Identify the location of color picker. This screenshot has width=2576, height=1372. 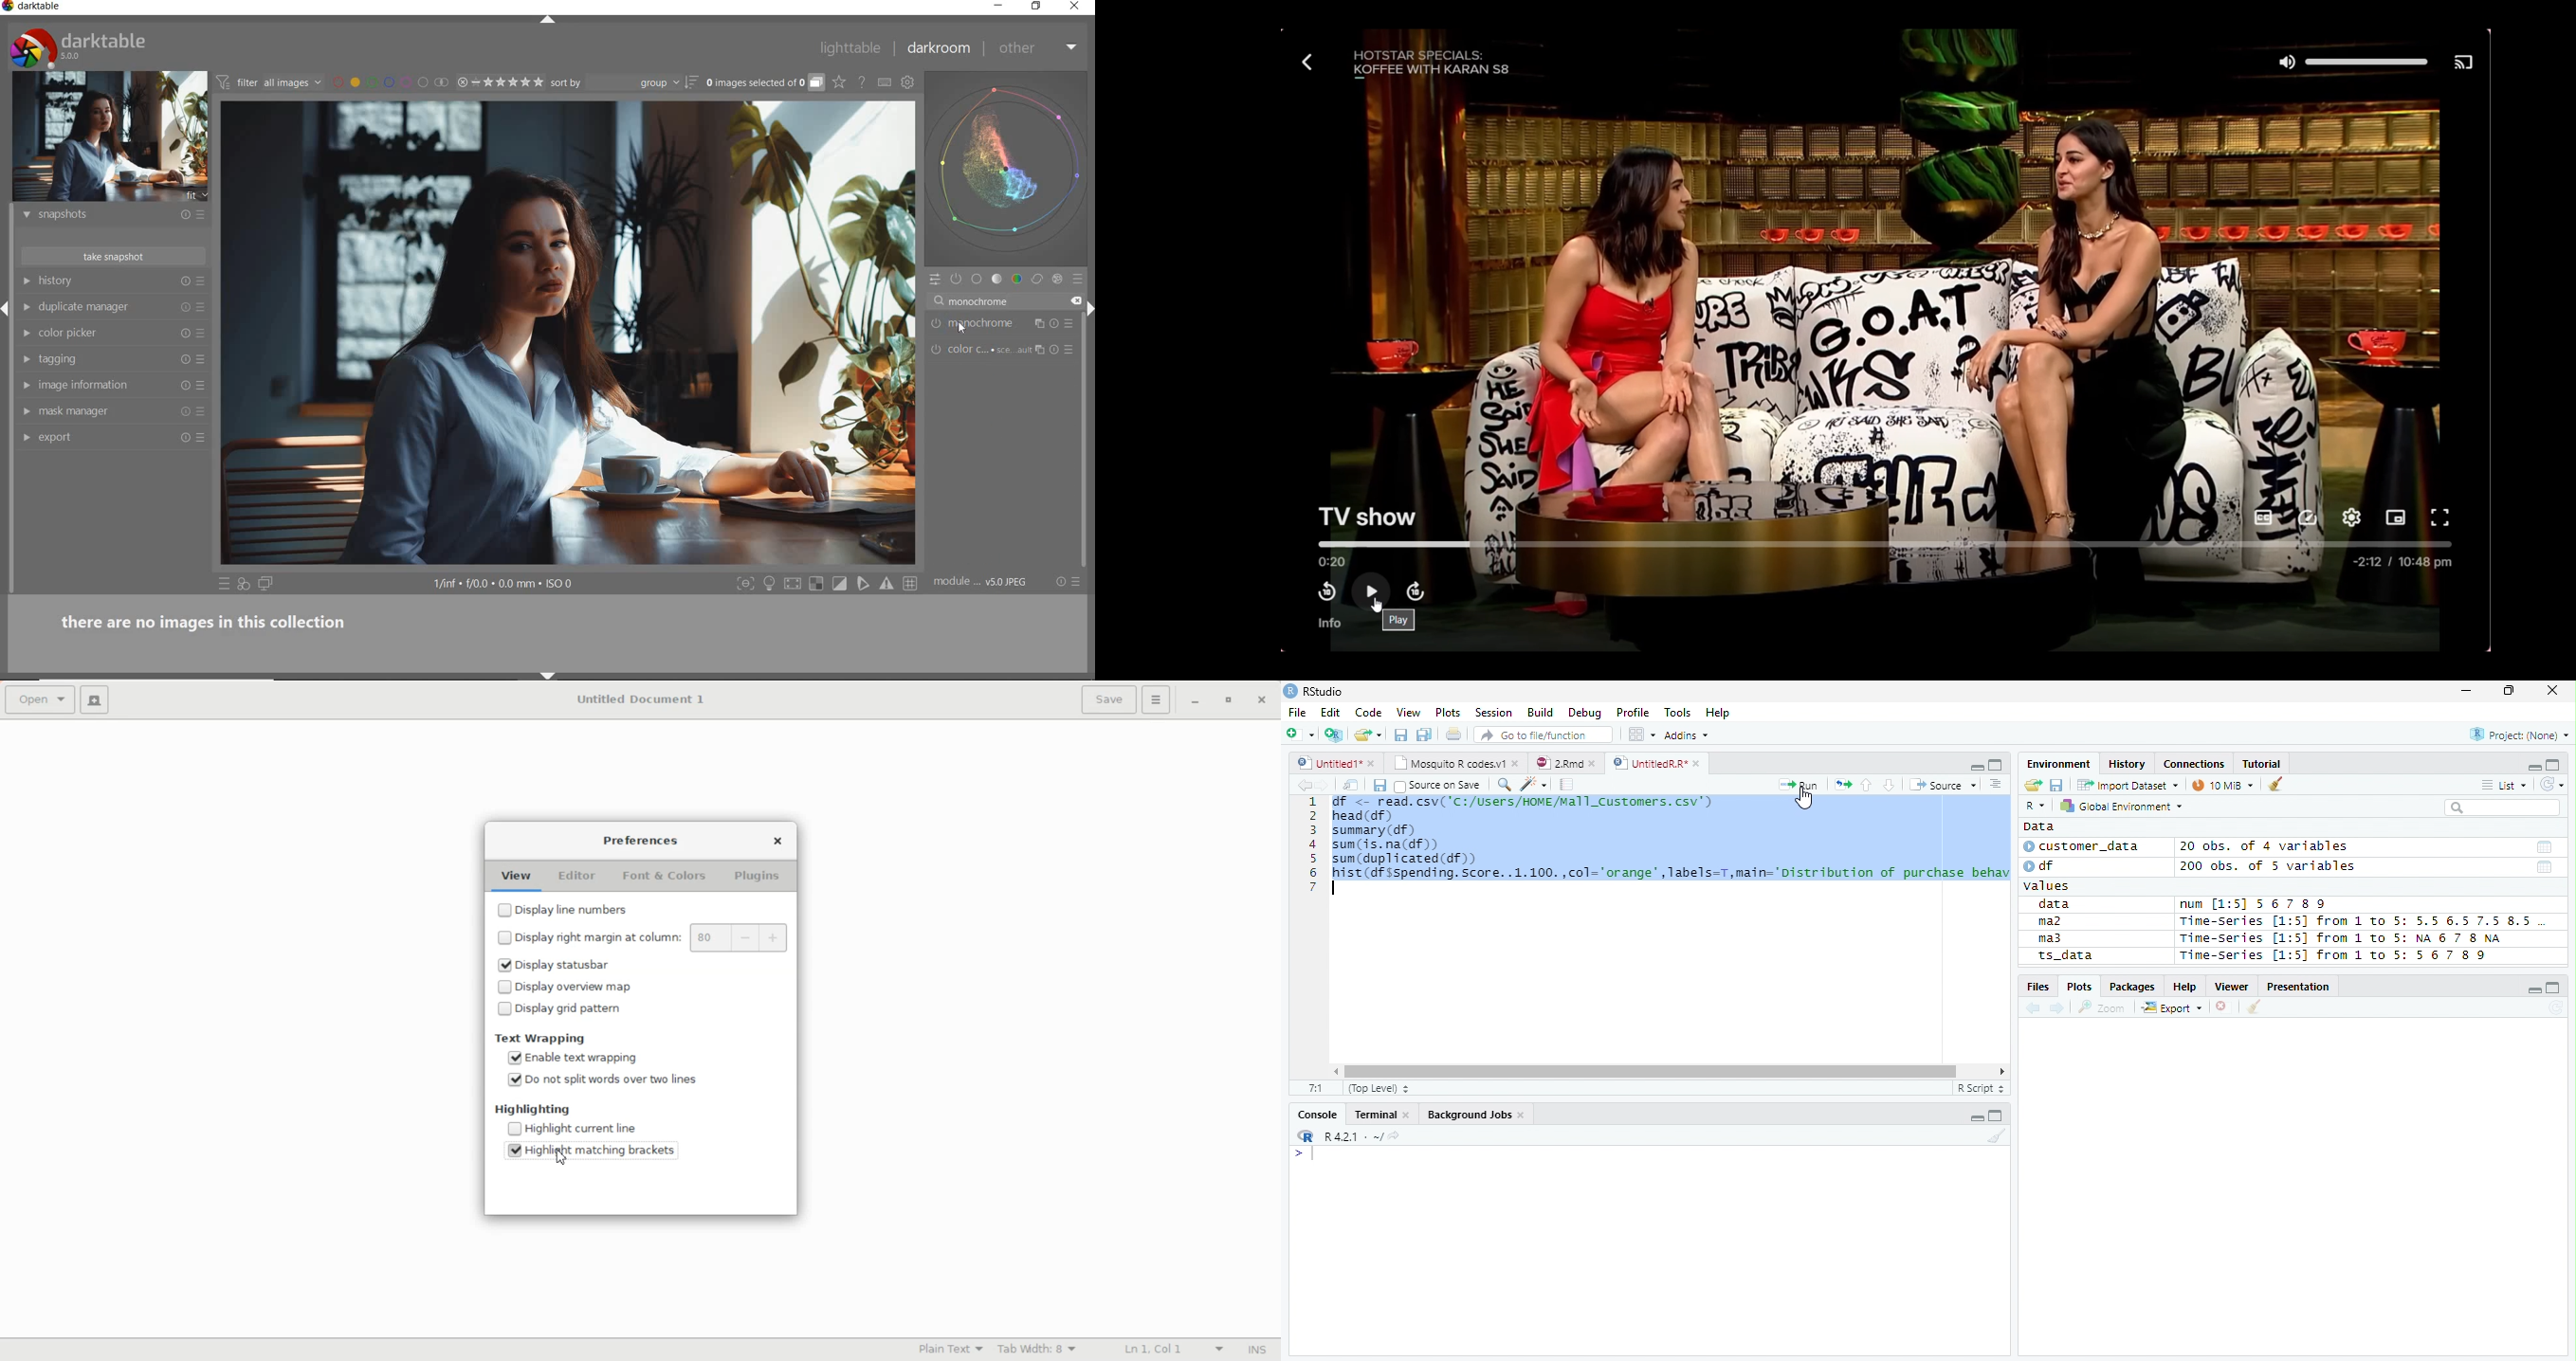
(106, 334).